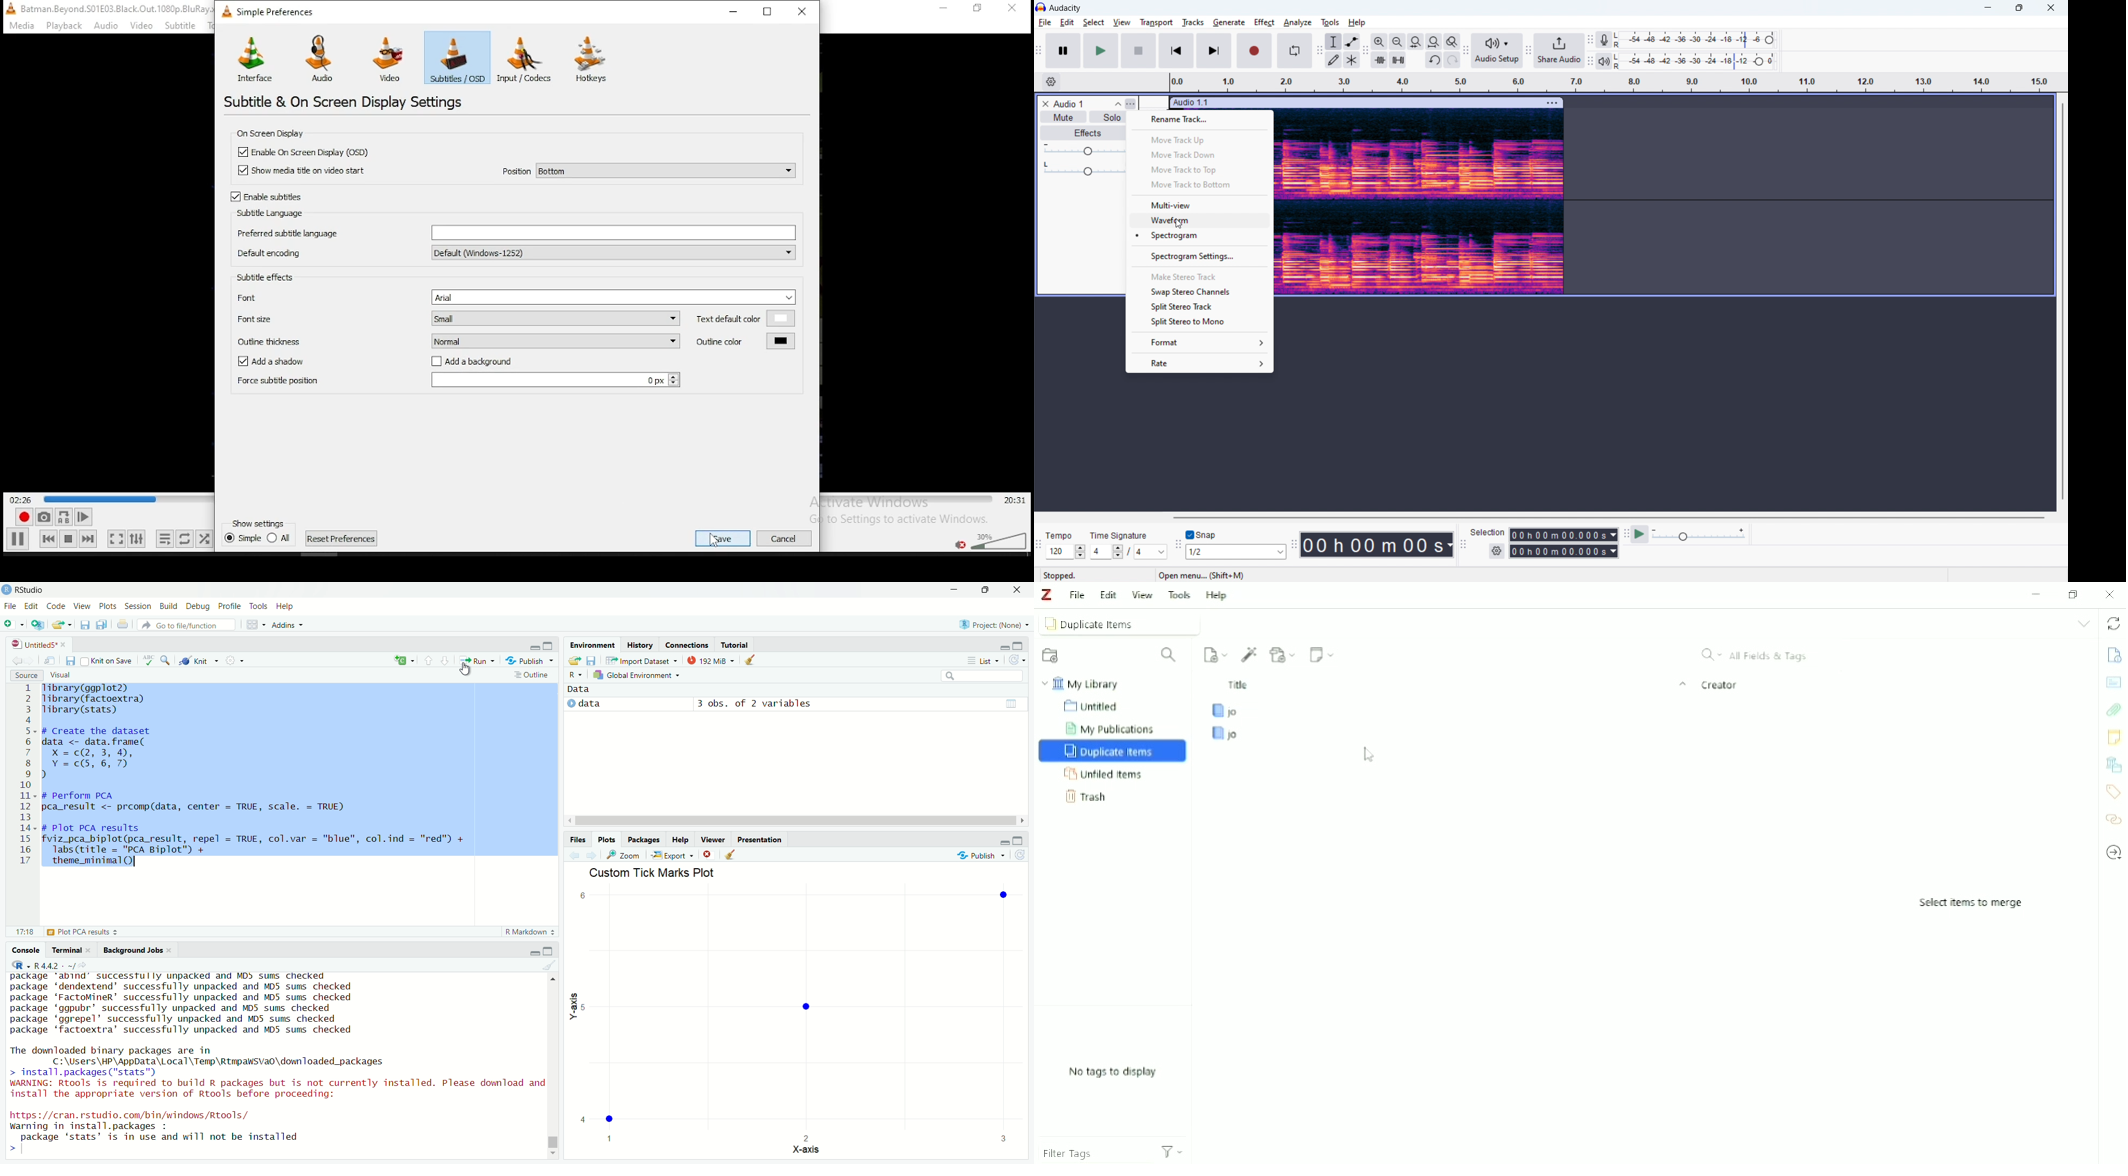  Describe the element at coordinates (1070, 103) in the screenshot. I see `audio title` at that location.